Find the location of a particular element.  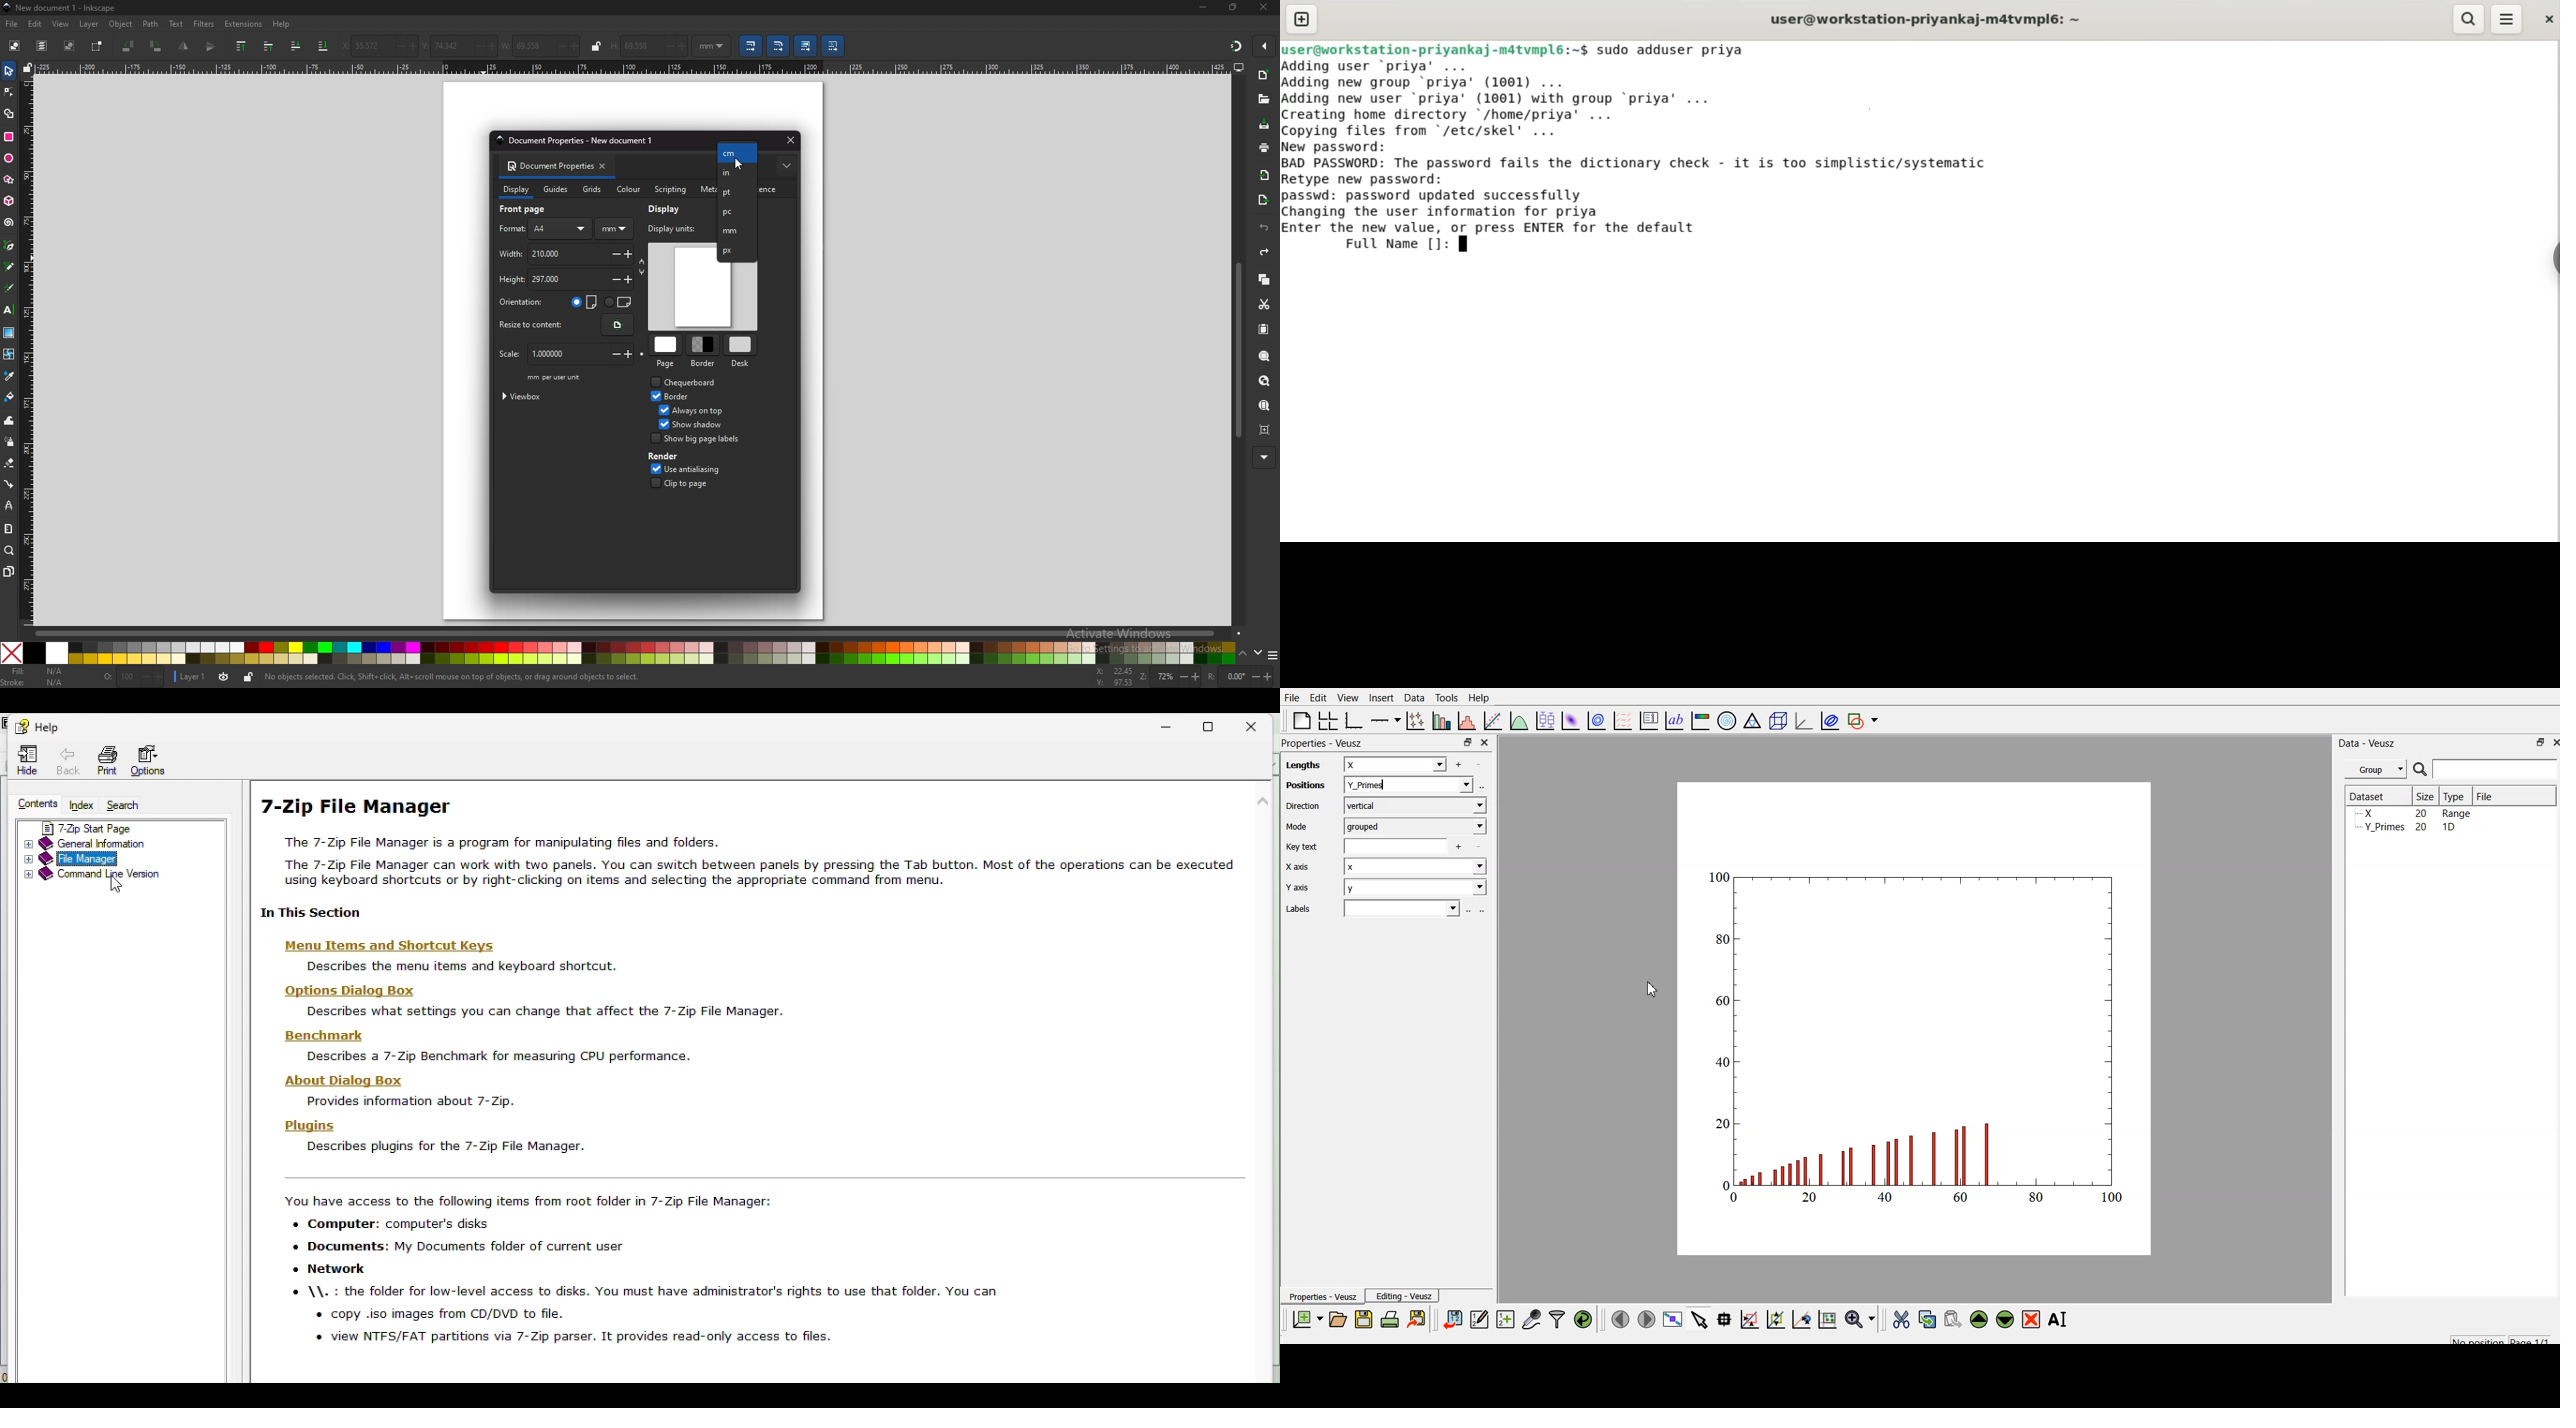

new password is located at coordinates (1344, 146).